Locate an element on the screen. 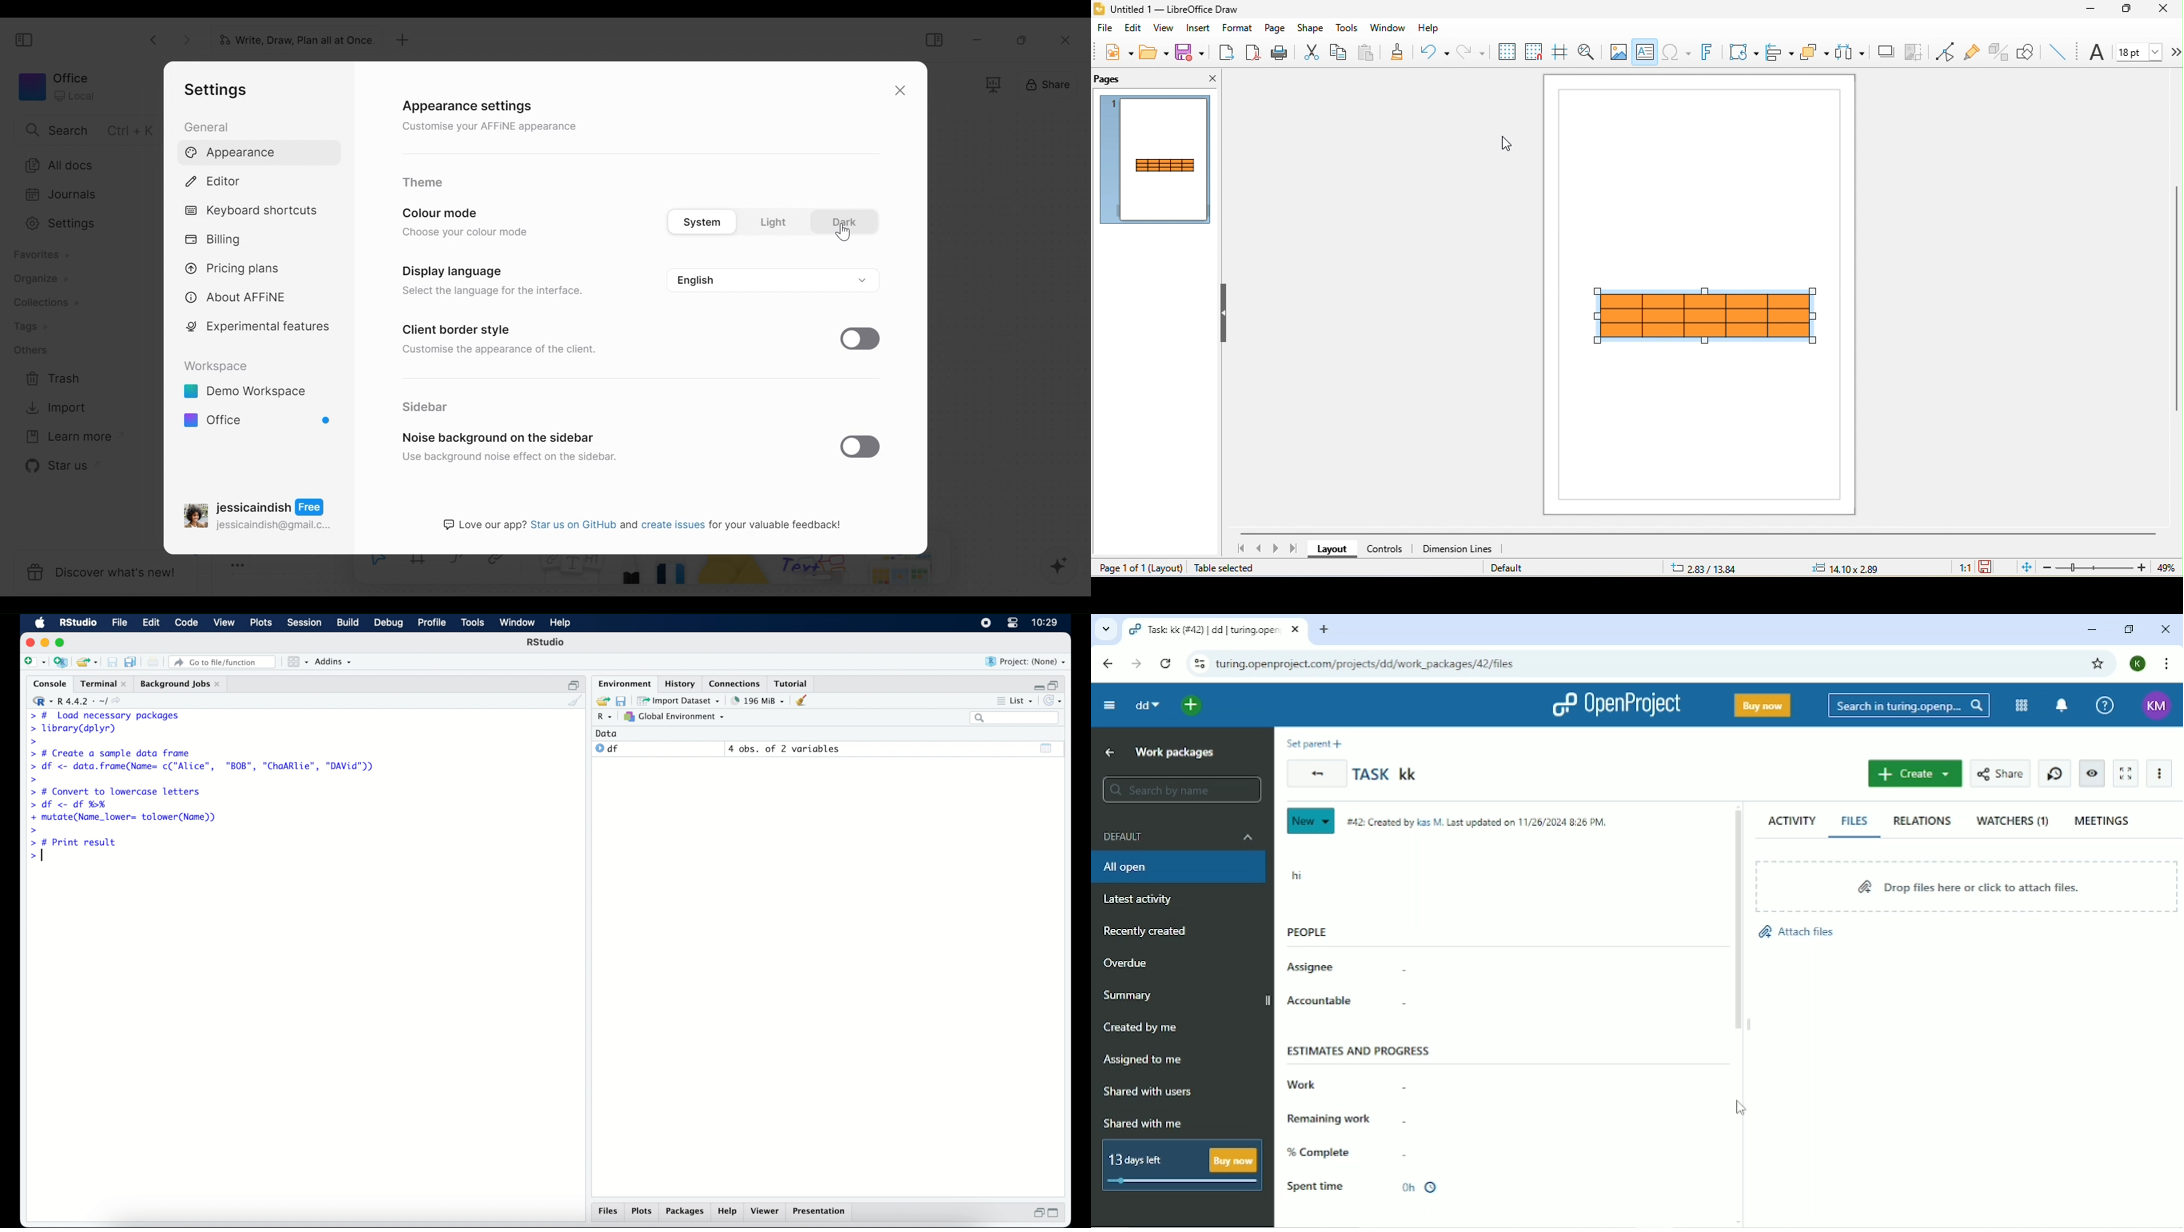 The width and height of the screenshot is (2184, 1232). Show/Hide Sidebar  is located at coordinates (936, 38).